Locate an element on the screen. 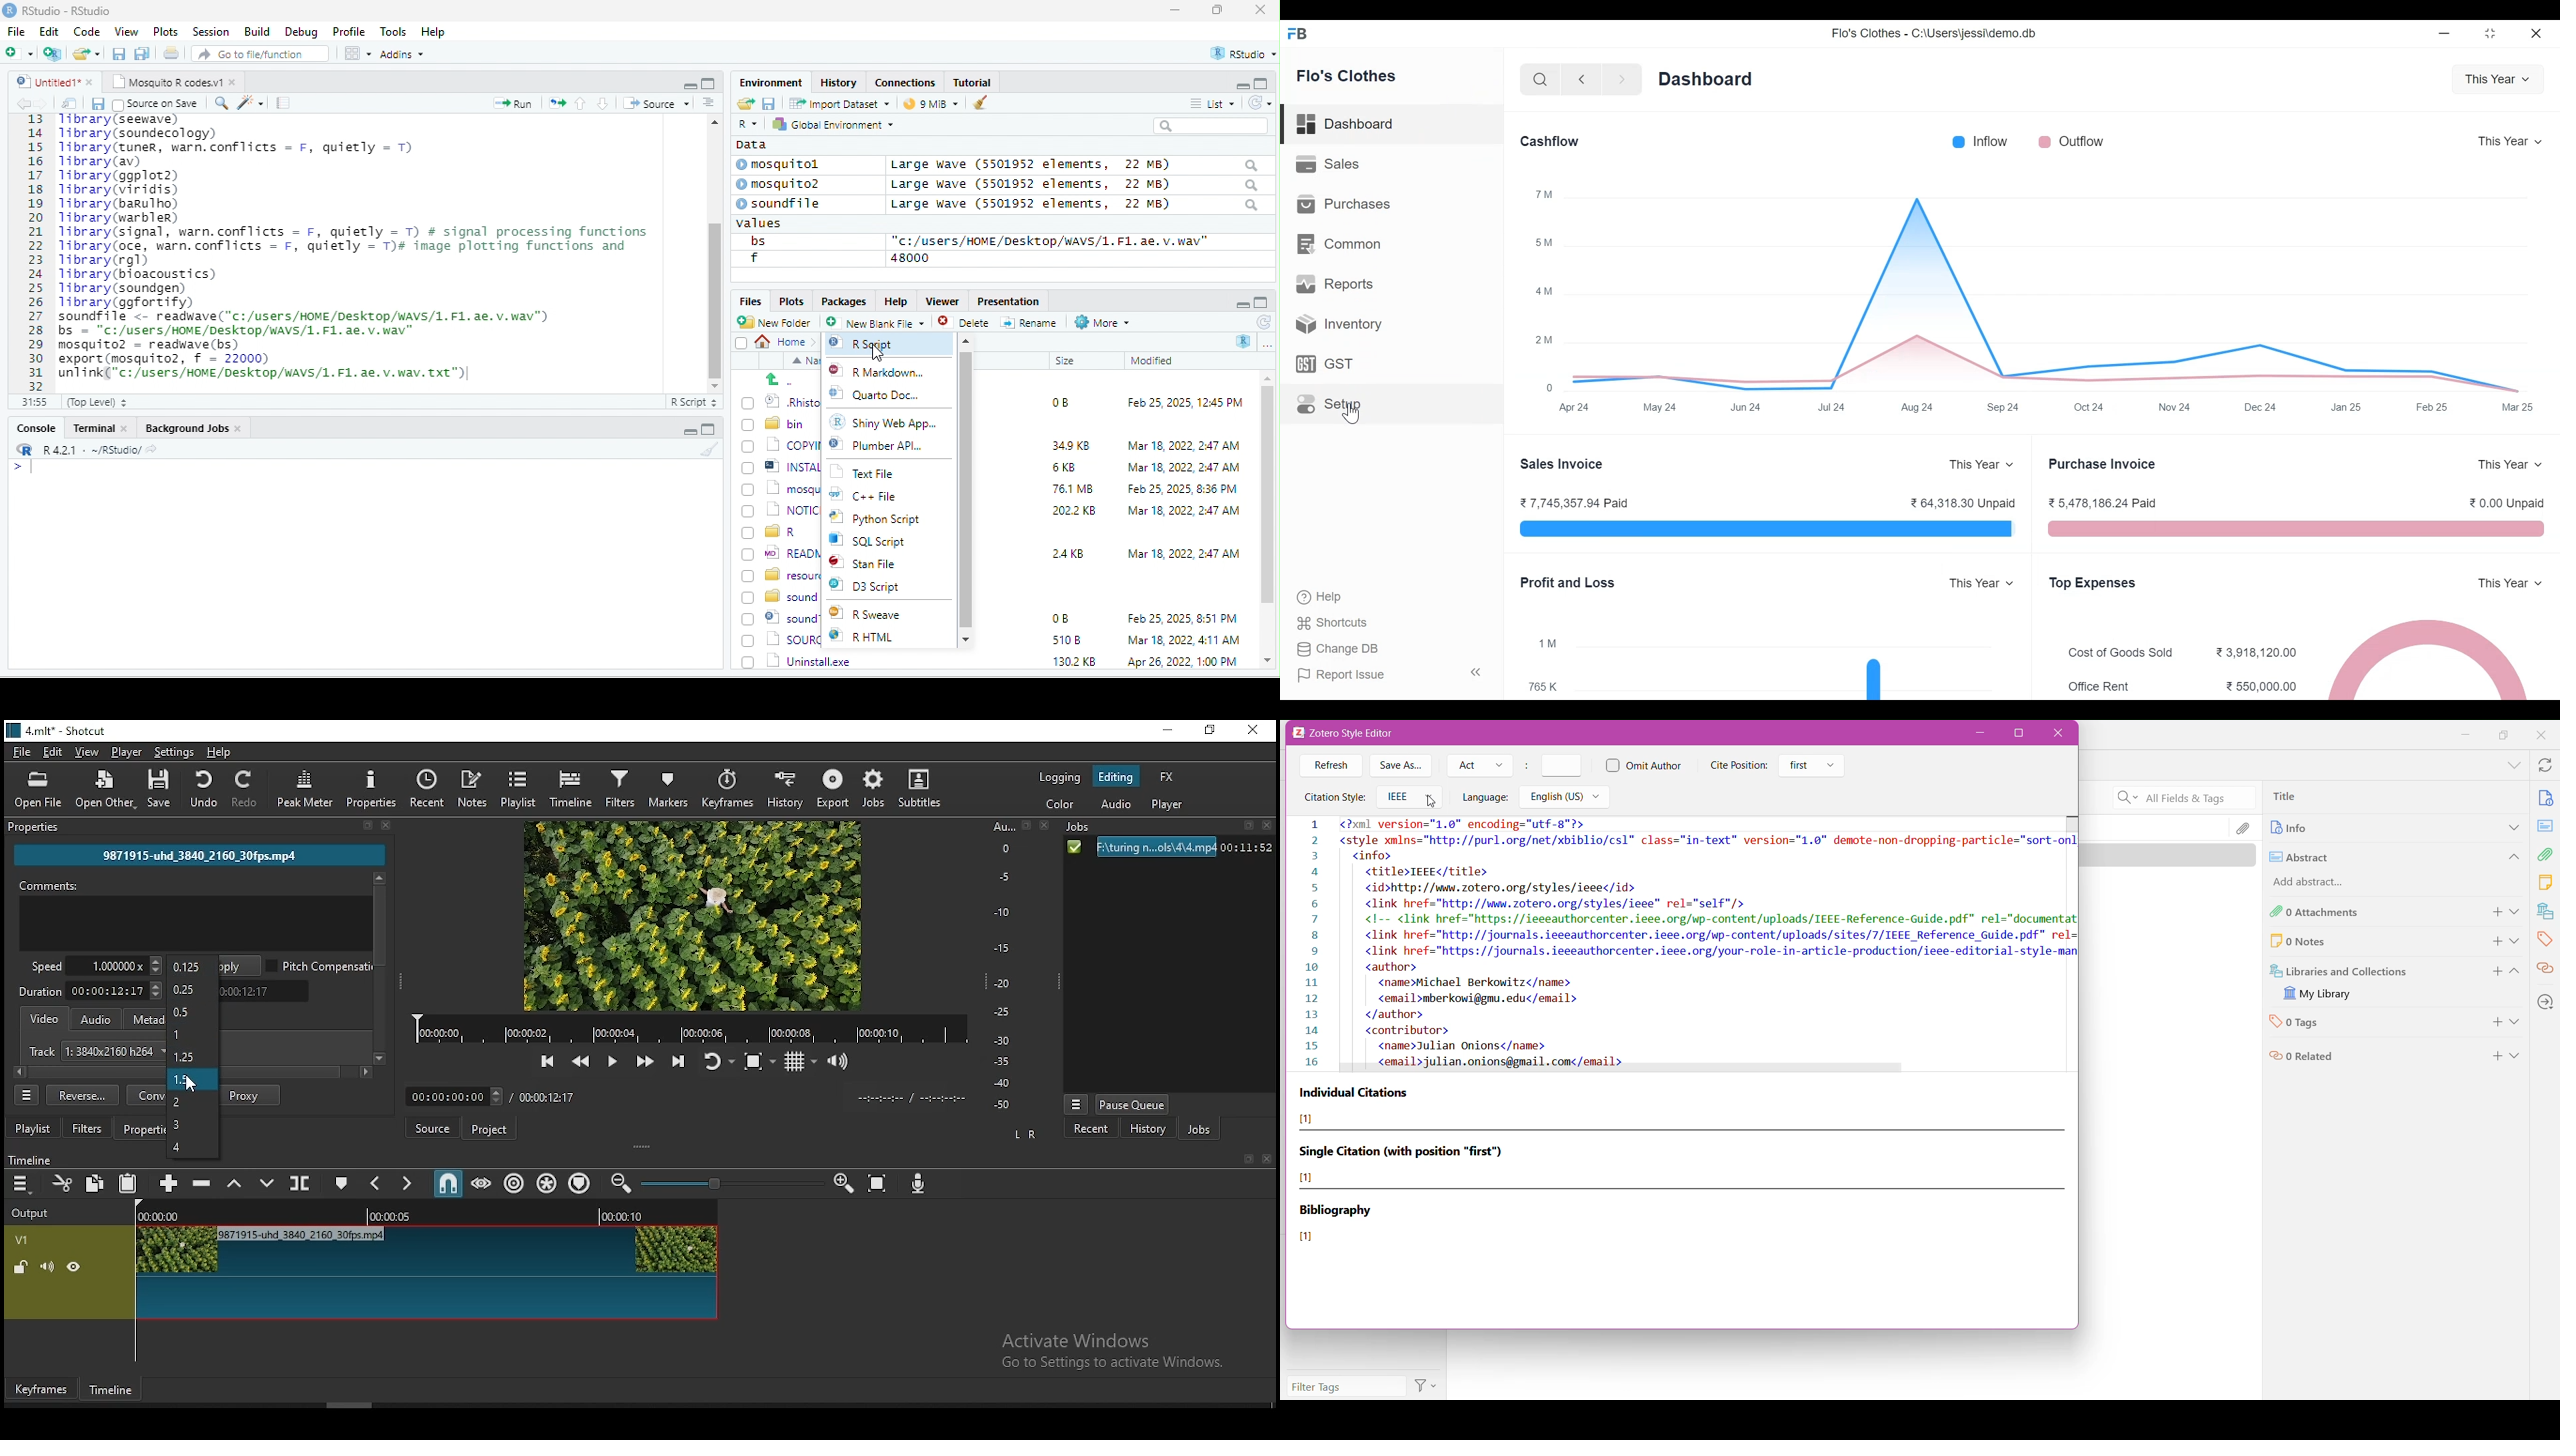 This screenshot has width=2576, height=1456. notes is located at coordinates (475, 788).